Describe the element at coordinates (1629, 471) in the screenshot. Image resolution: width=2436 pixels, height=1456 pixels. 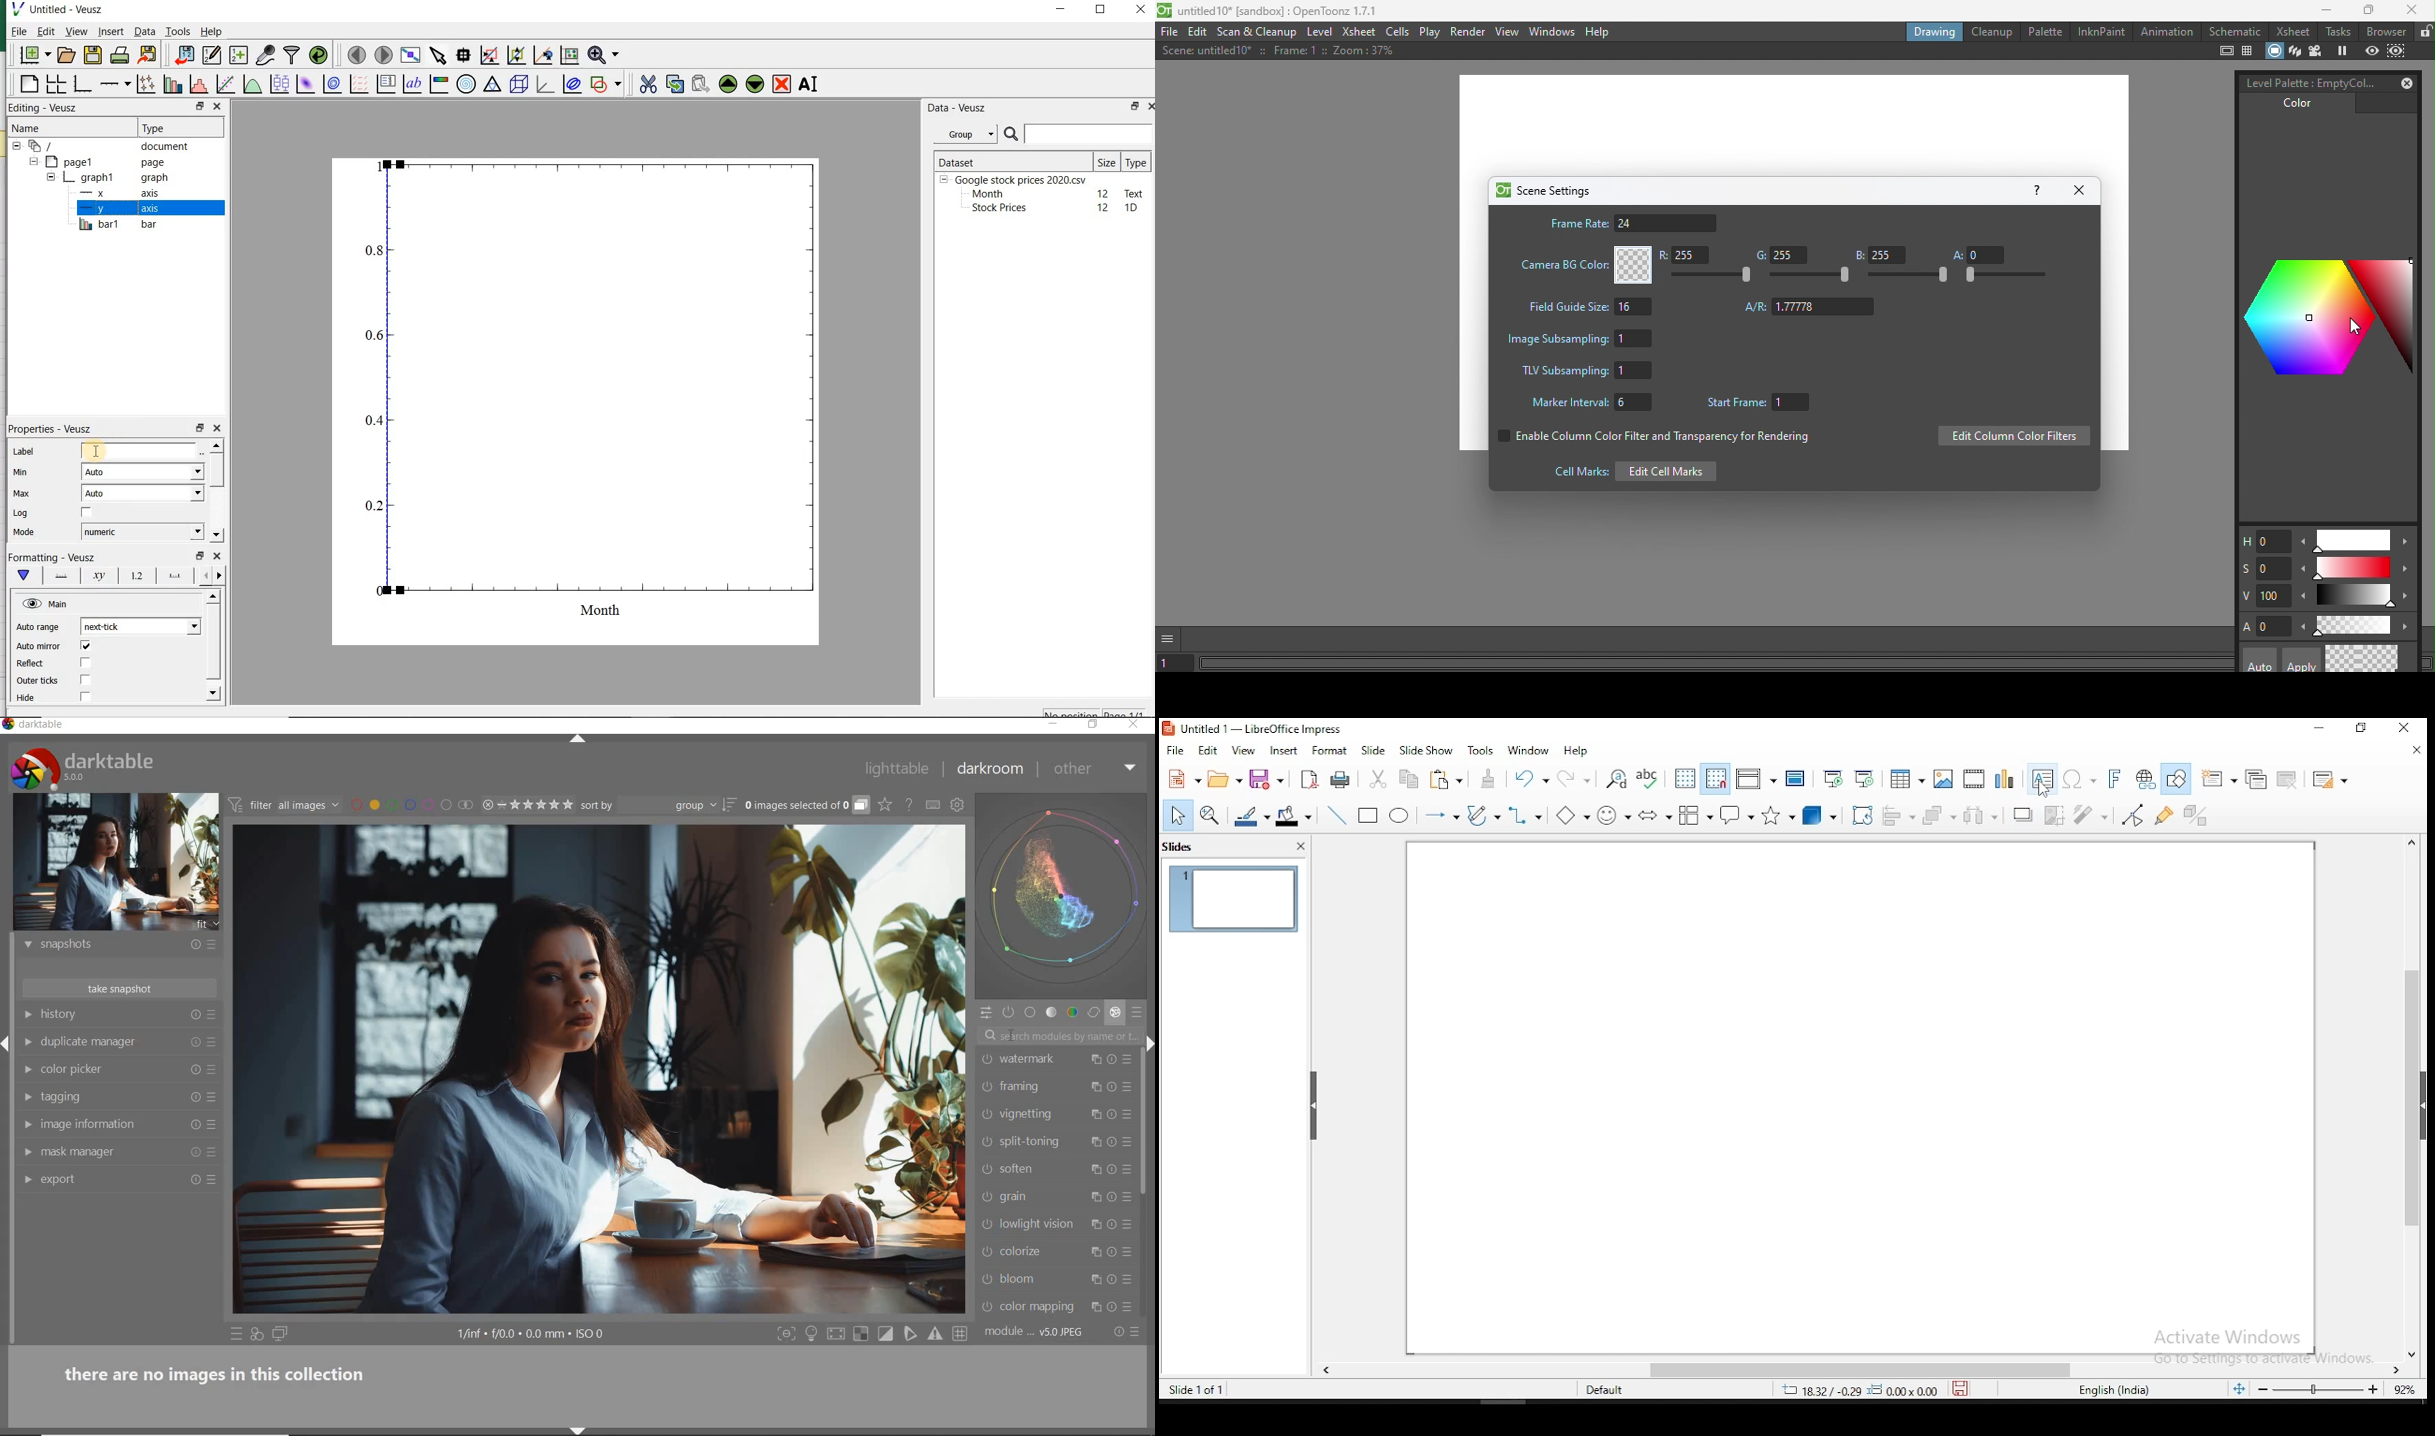
I see `Edit cell marks` at that location.